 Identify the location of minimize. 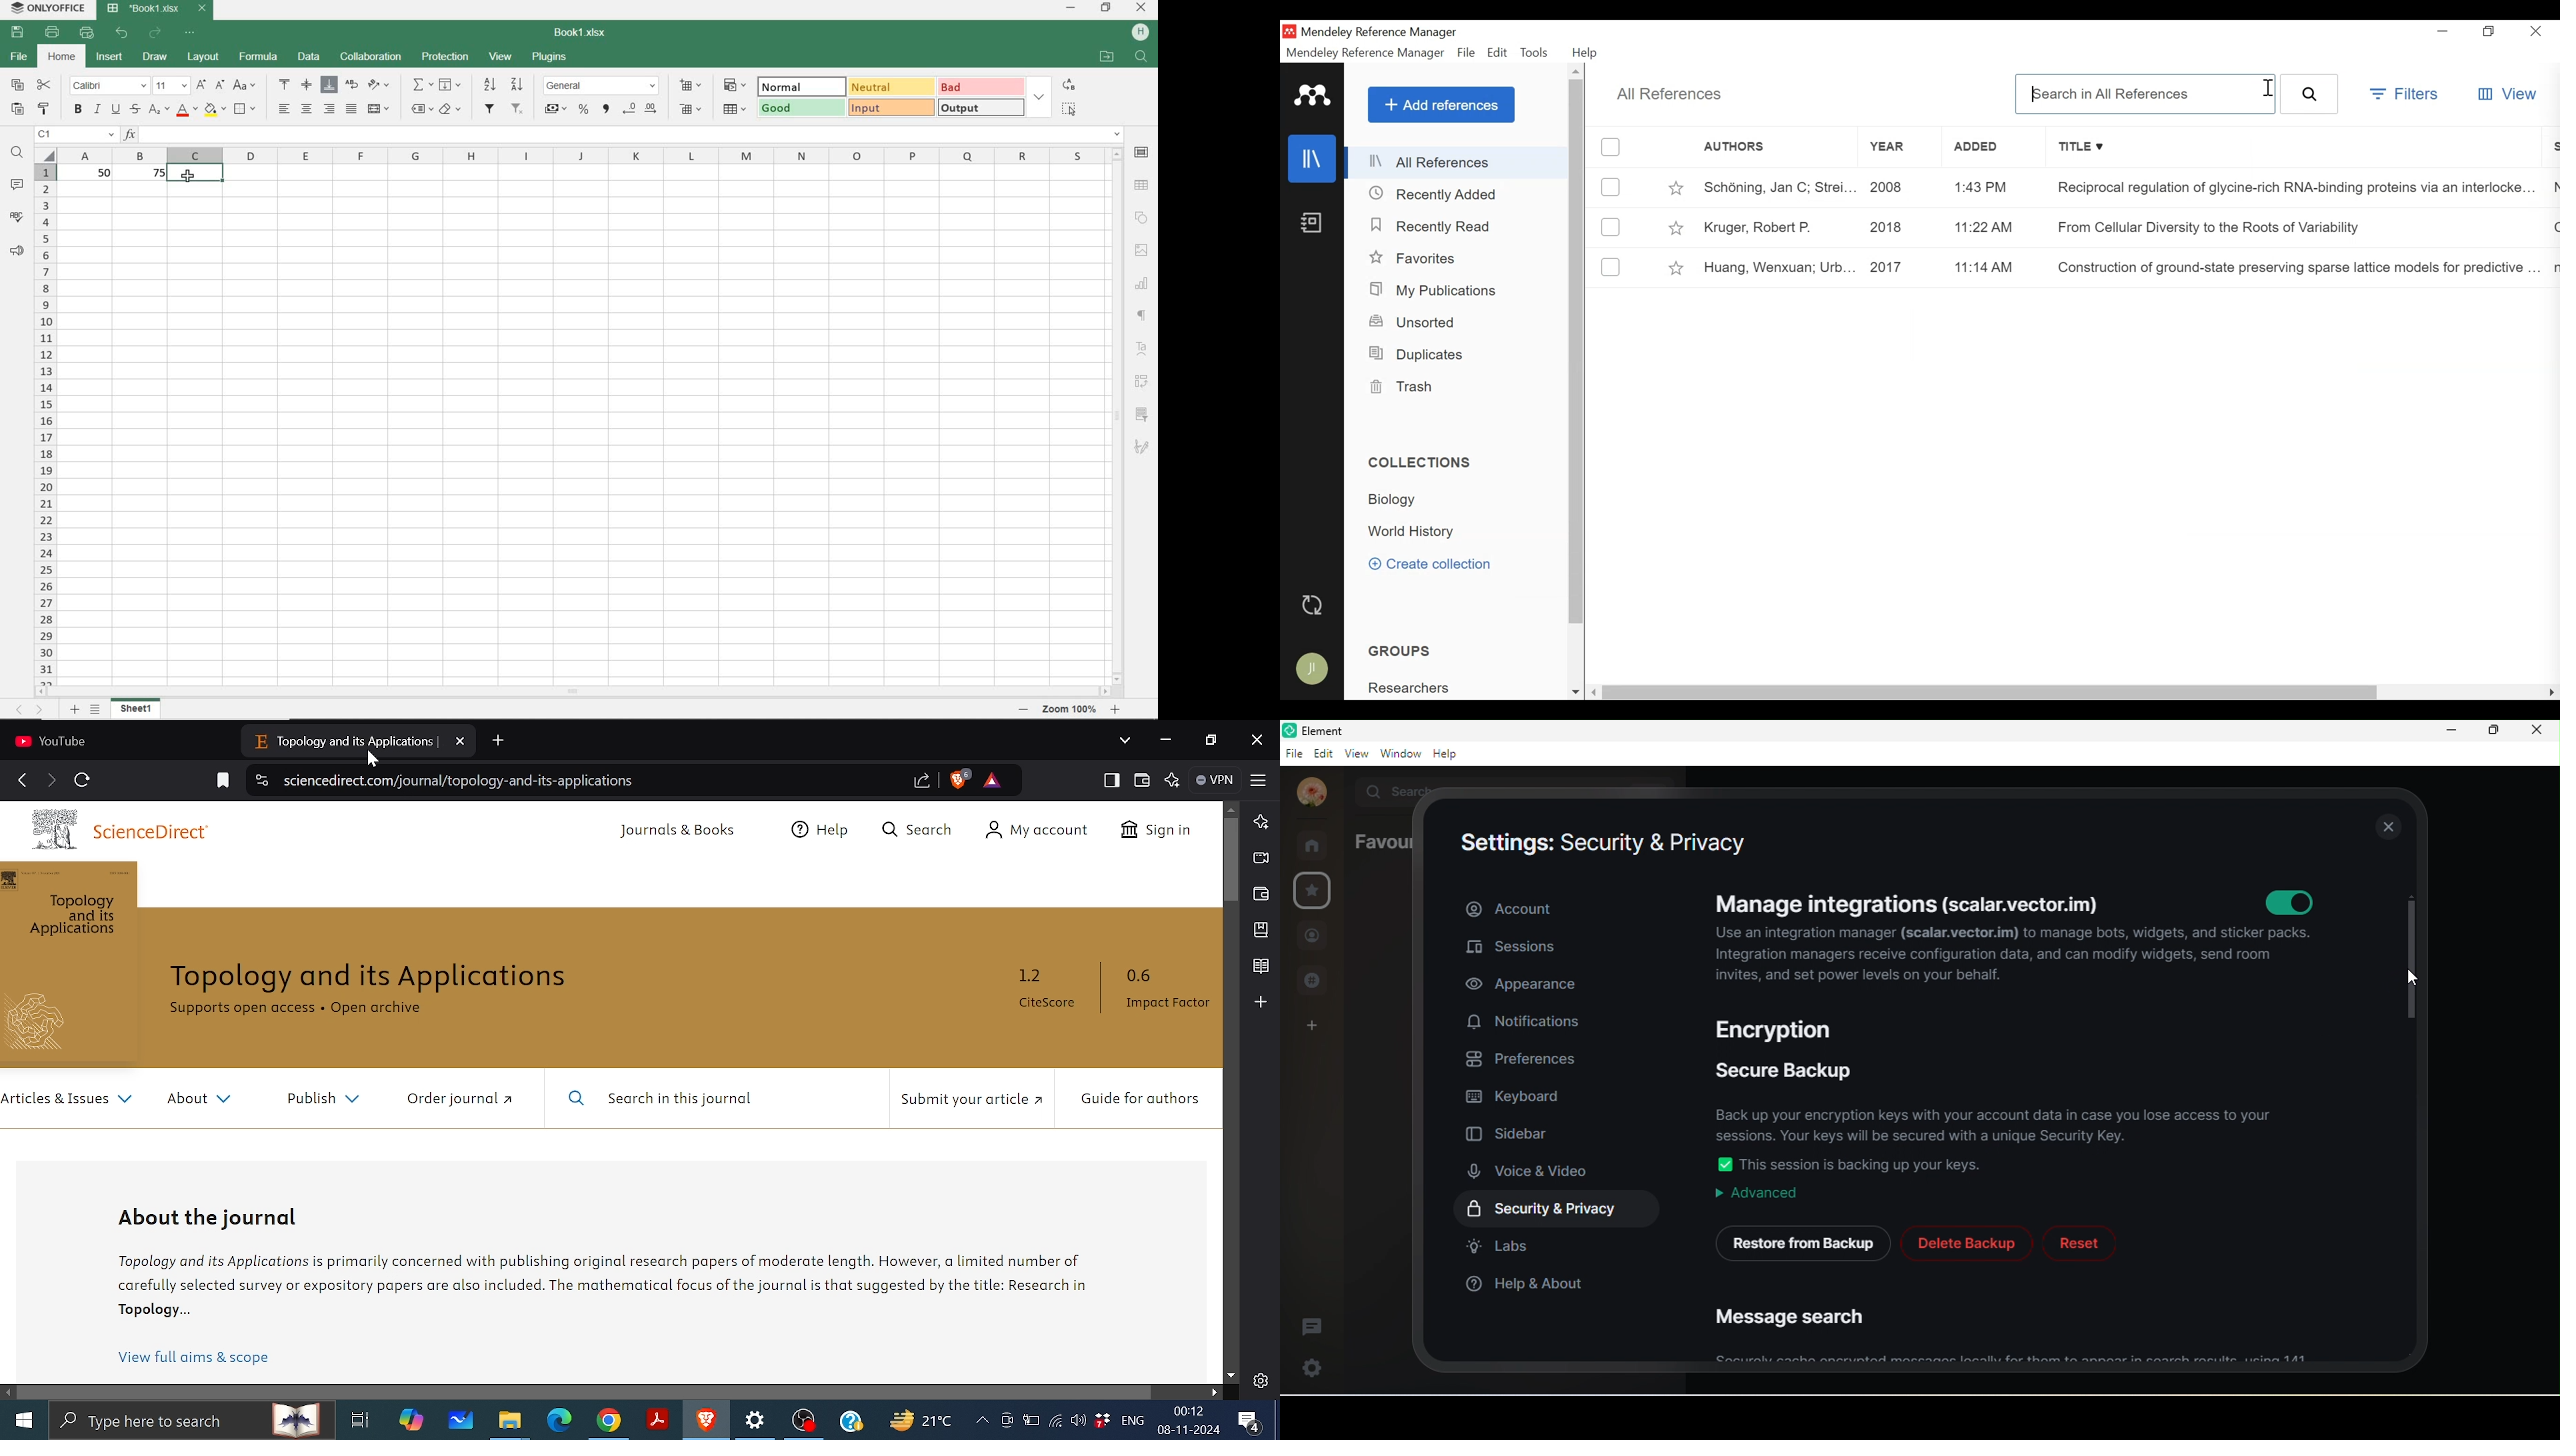
(1072, 9).